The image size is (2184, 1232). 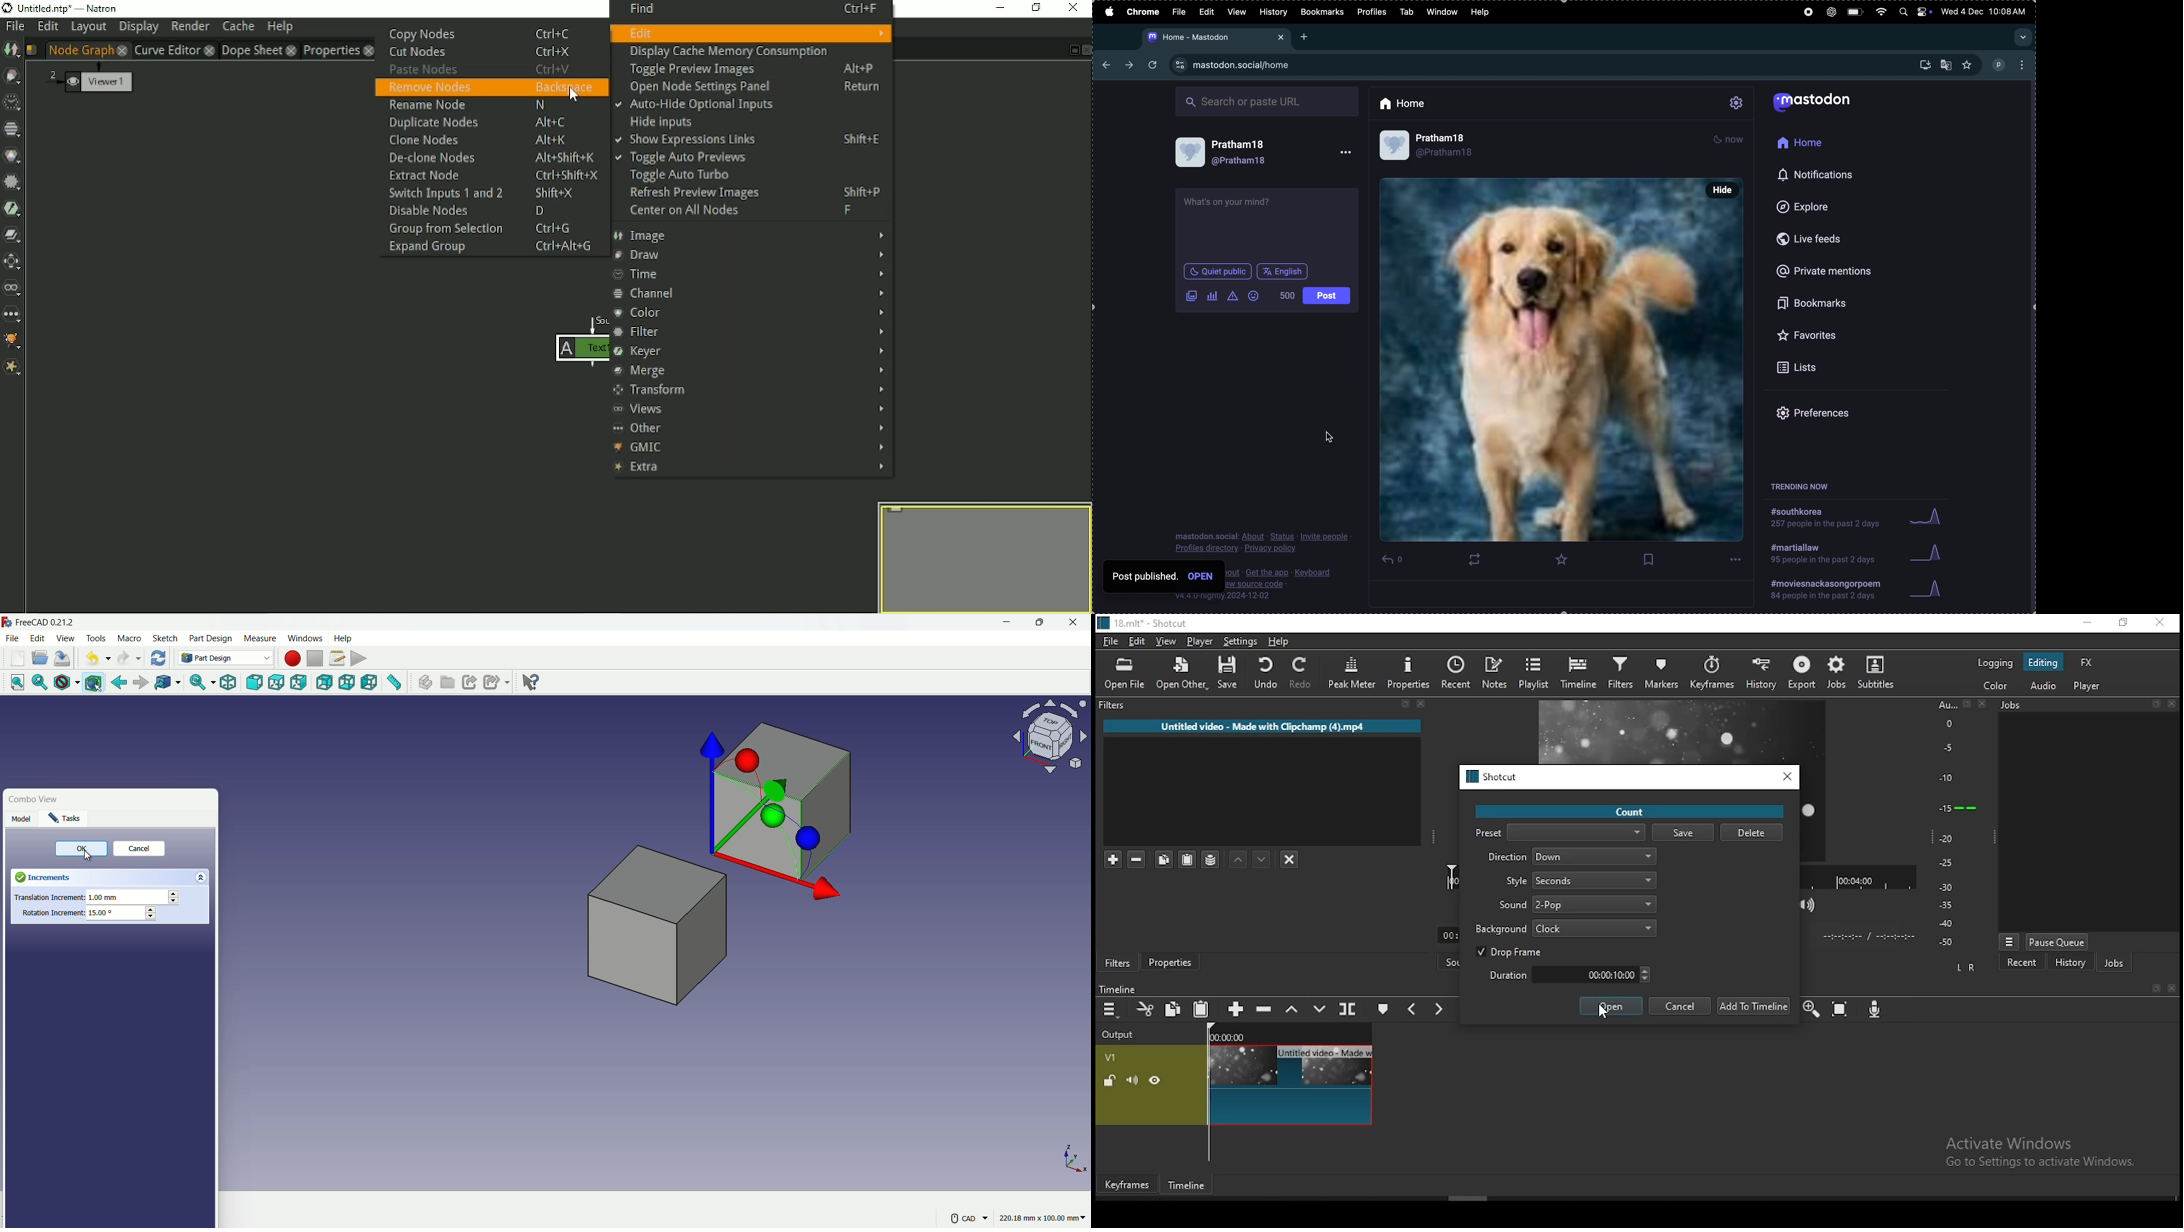 What do you see at coordinates (173, 898) in the screenshot?
I see `stepper button` at bounding box center [173, 898].